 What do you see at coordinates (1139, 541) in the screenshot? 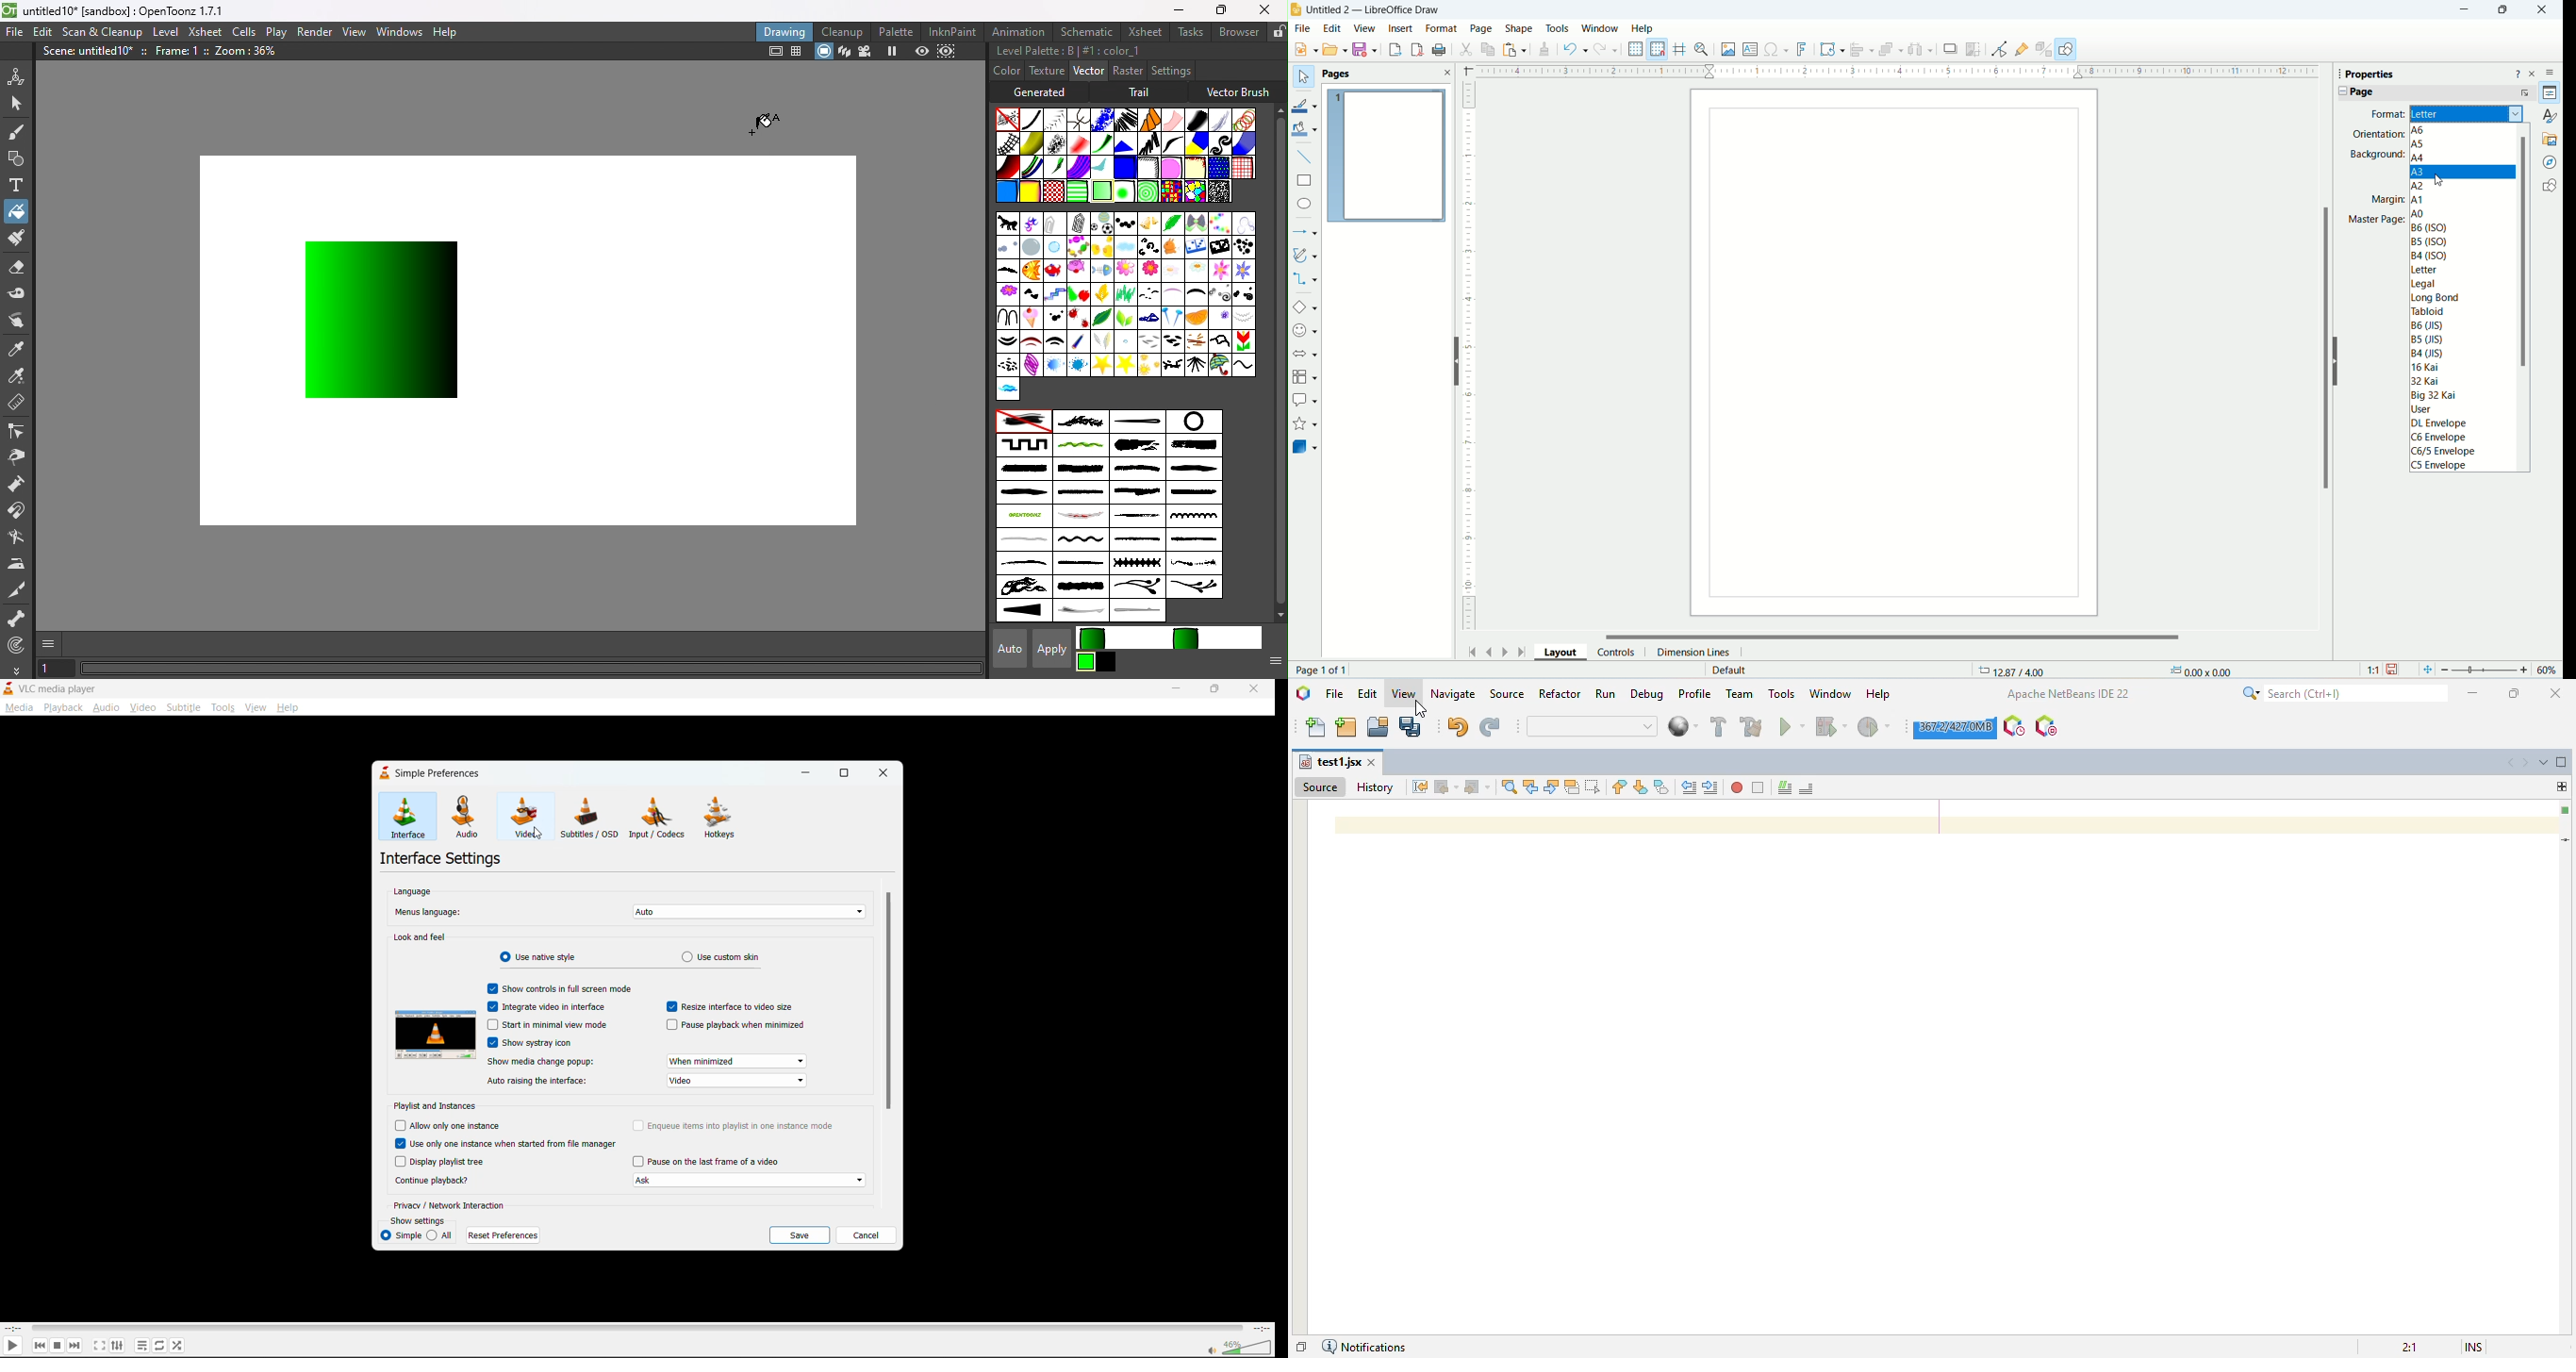
I see `small_brush` at bounding box center [1139, 541].